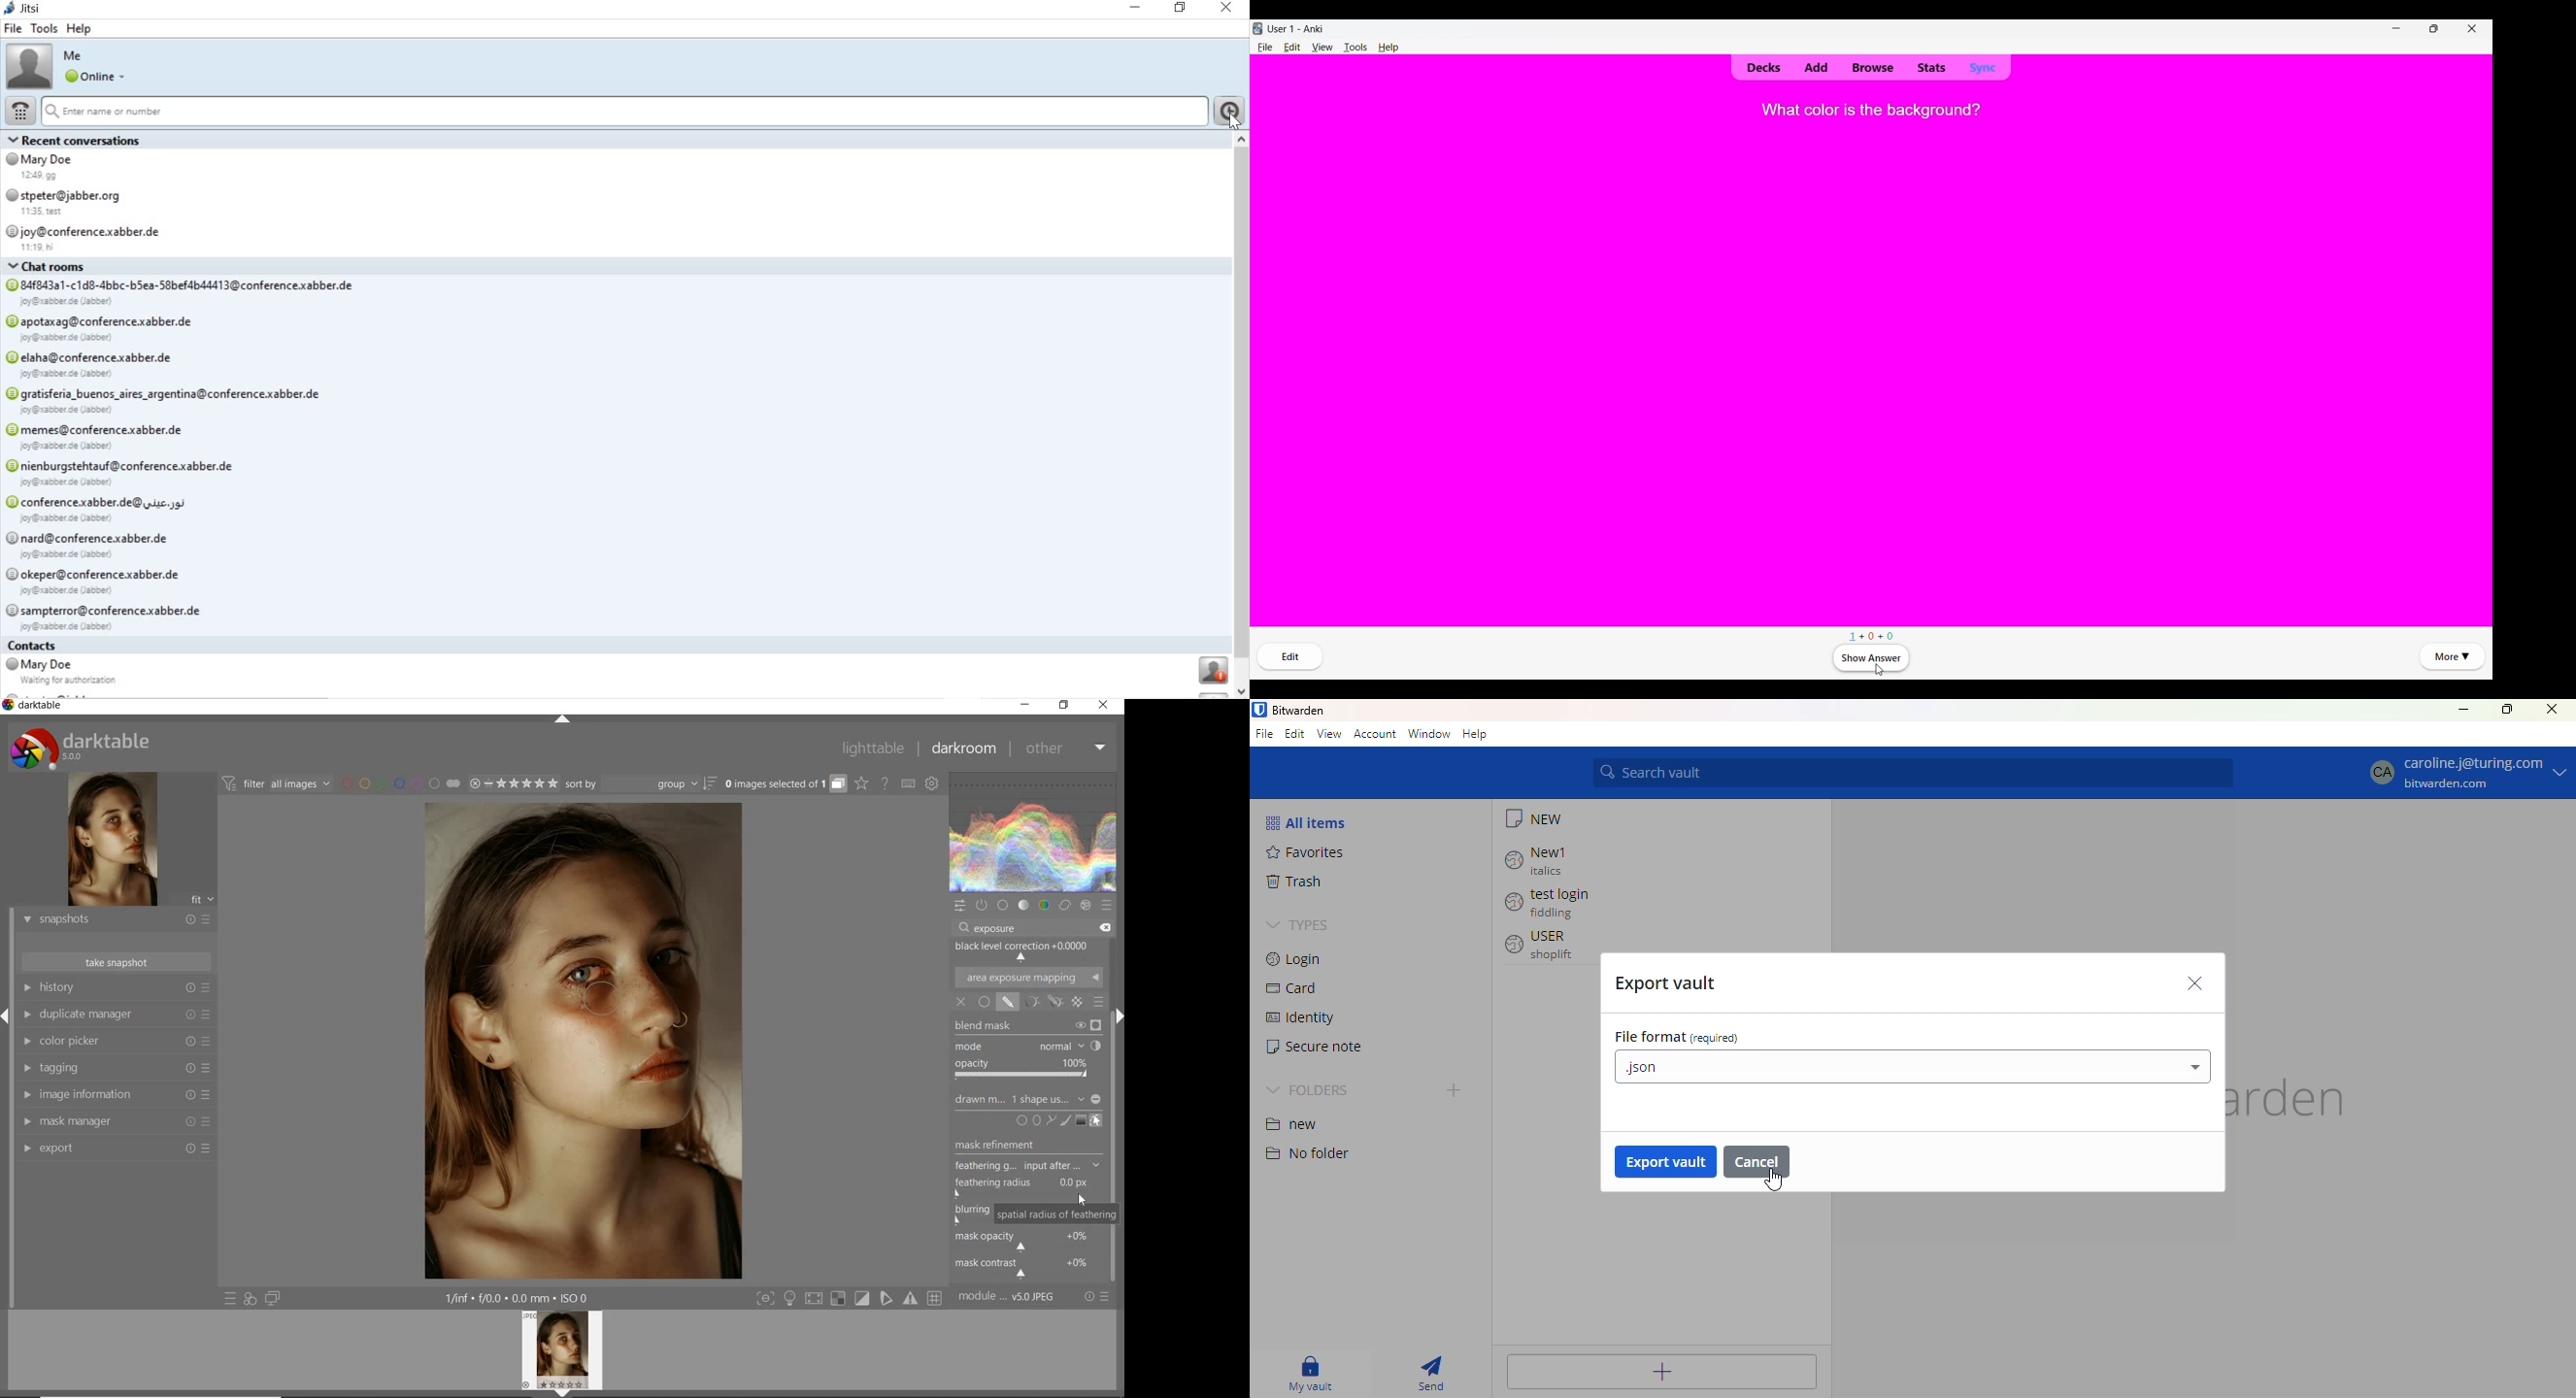 Image resolution: width=2576 pixels, height=1400 pixels. I want to click on filter images based on their modules, so click(276, 783).